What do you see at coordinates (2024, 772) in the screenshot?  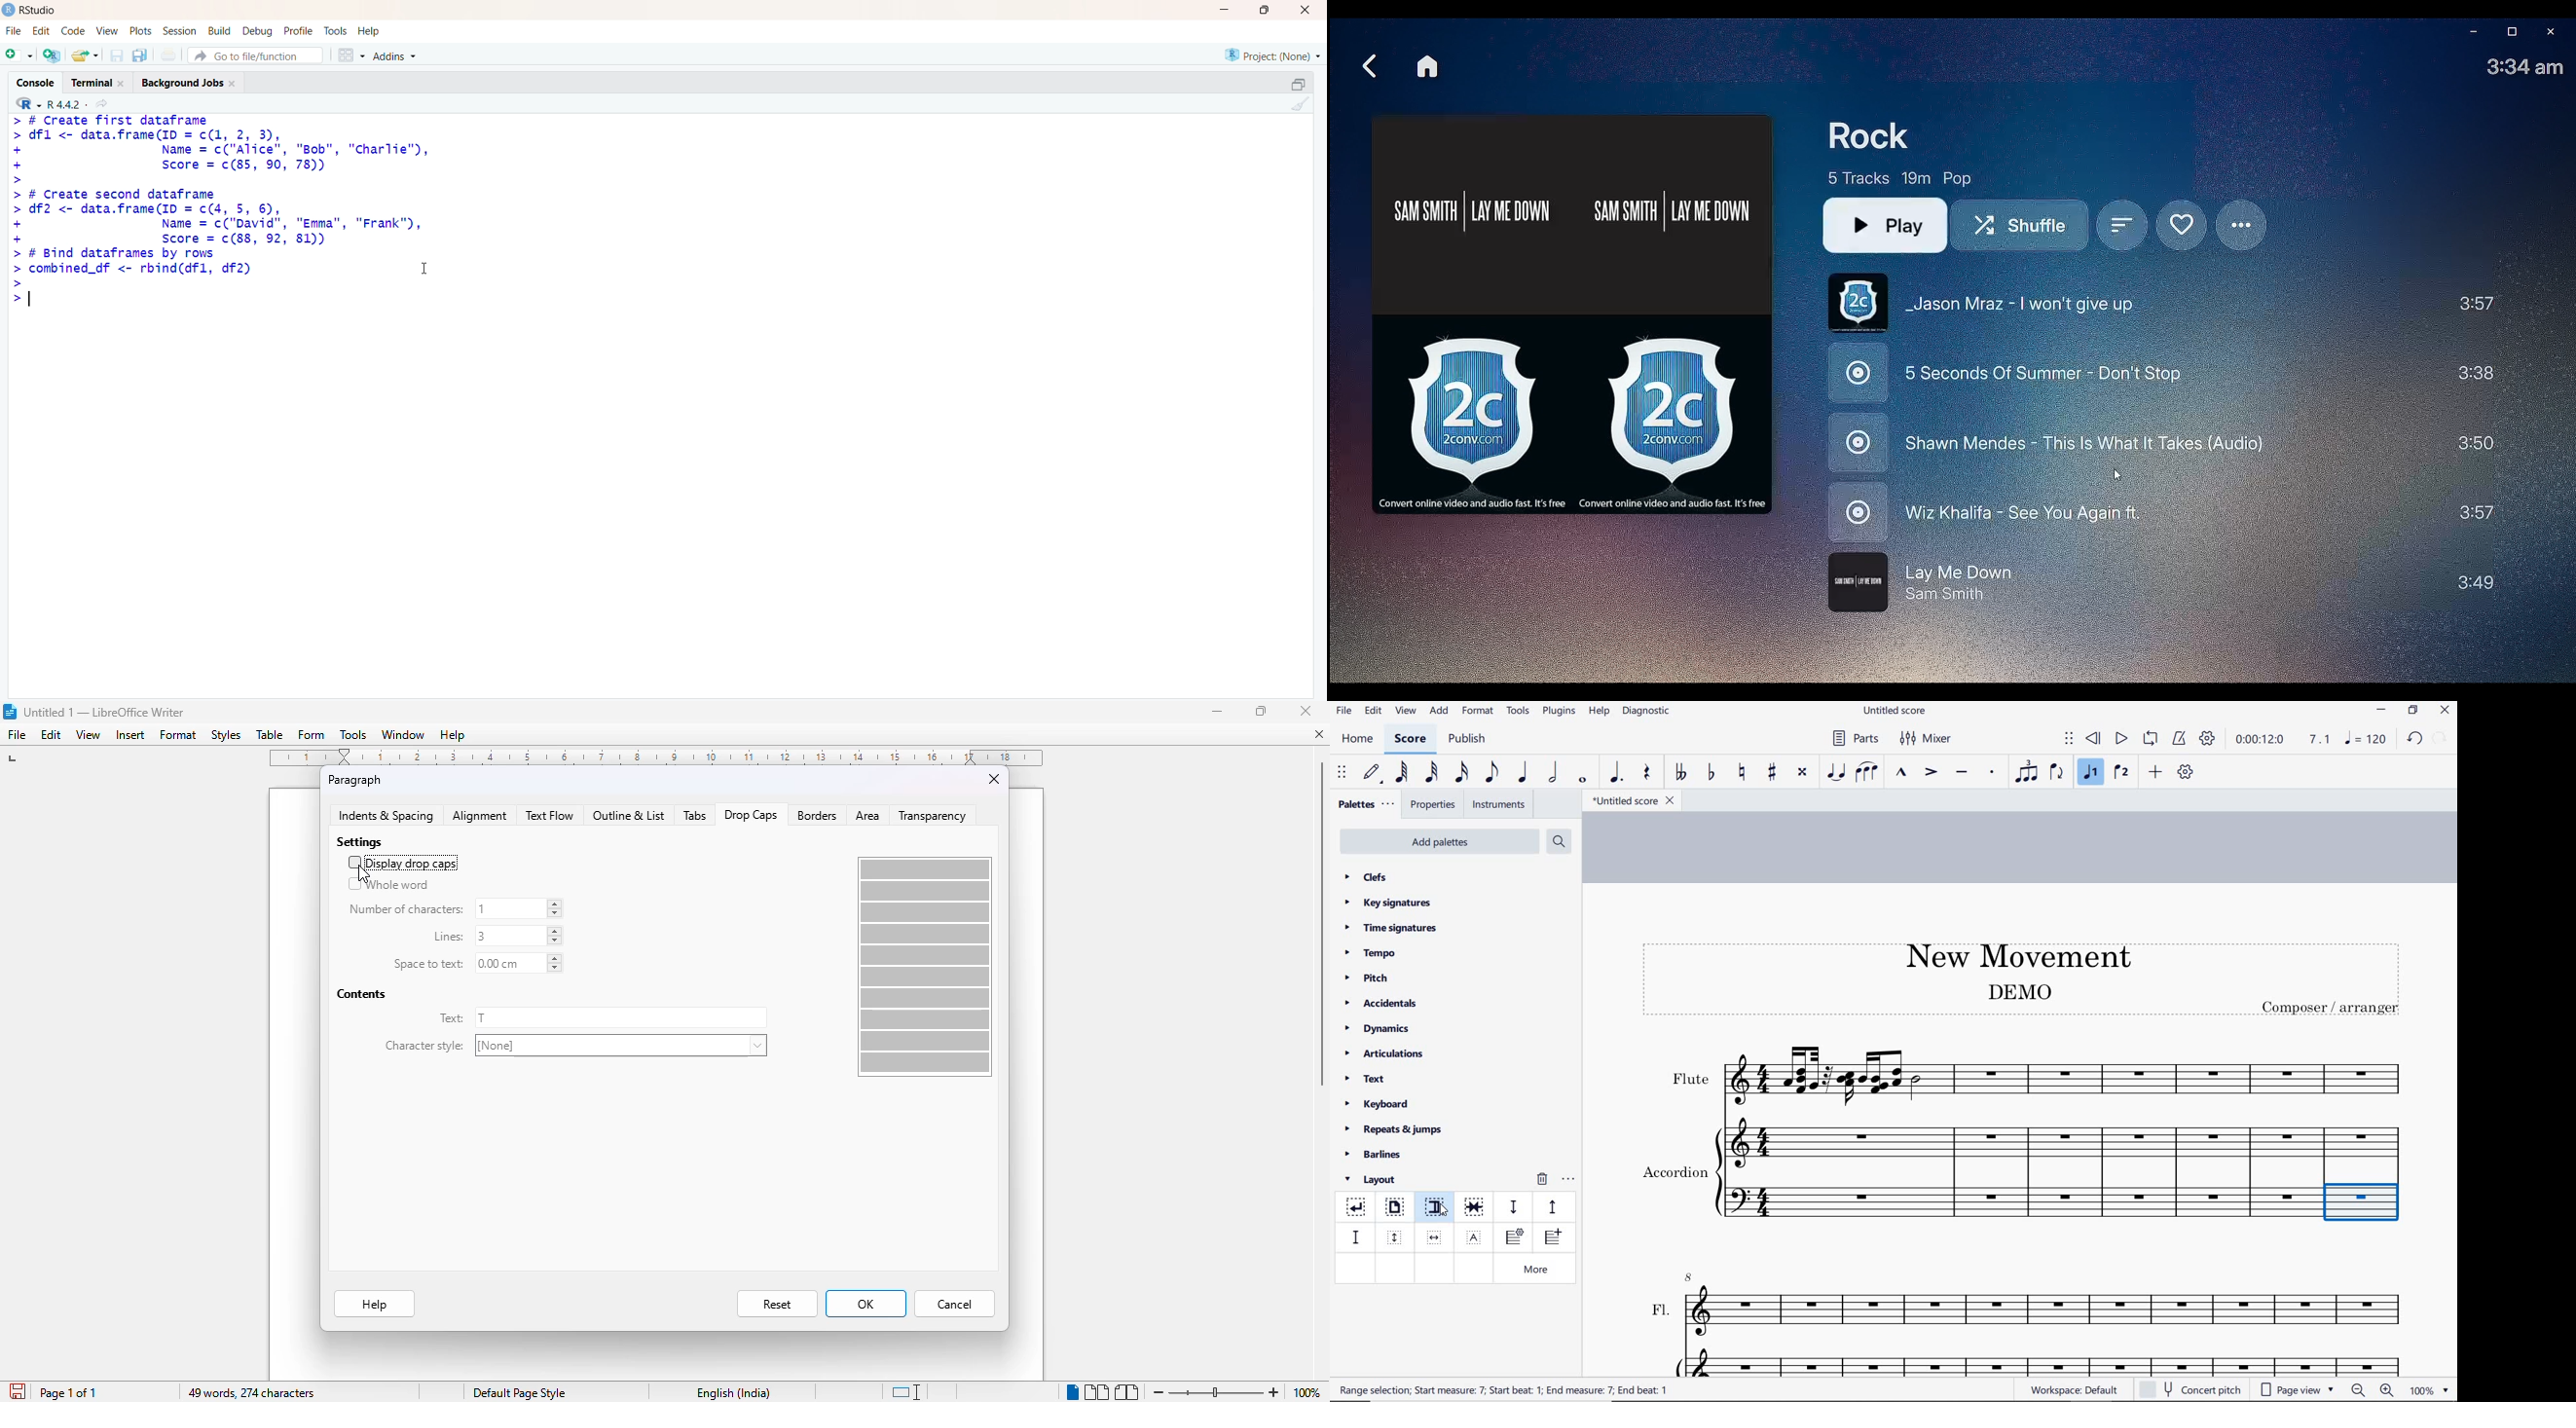 I see `tuplet` at bounding box center [2024, 772].